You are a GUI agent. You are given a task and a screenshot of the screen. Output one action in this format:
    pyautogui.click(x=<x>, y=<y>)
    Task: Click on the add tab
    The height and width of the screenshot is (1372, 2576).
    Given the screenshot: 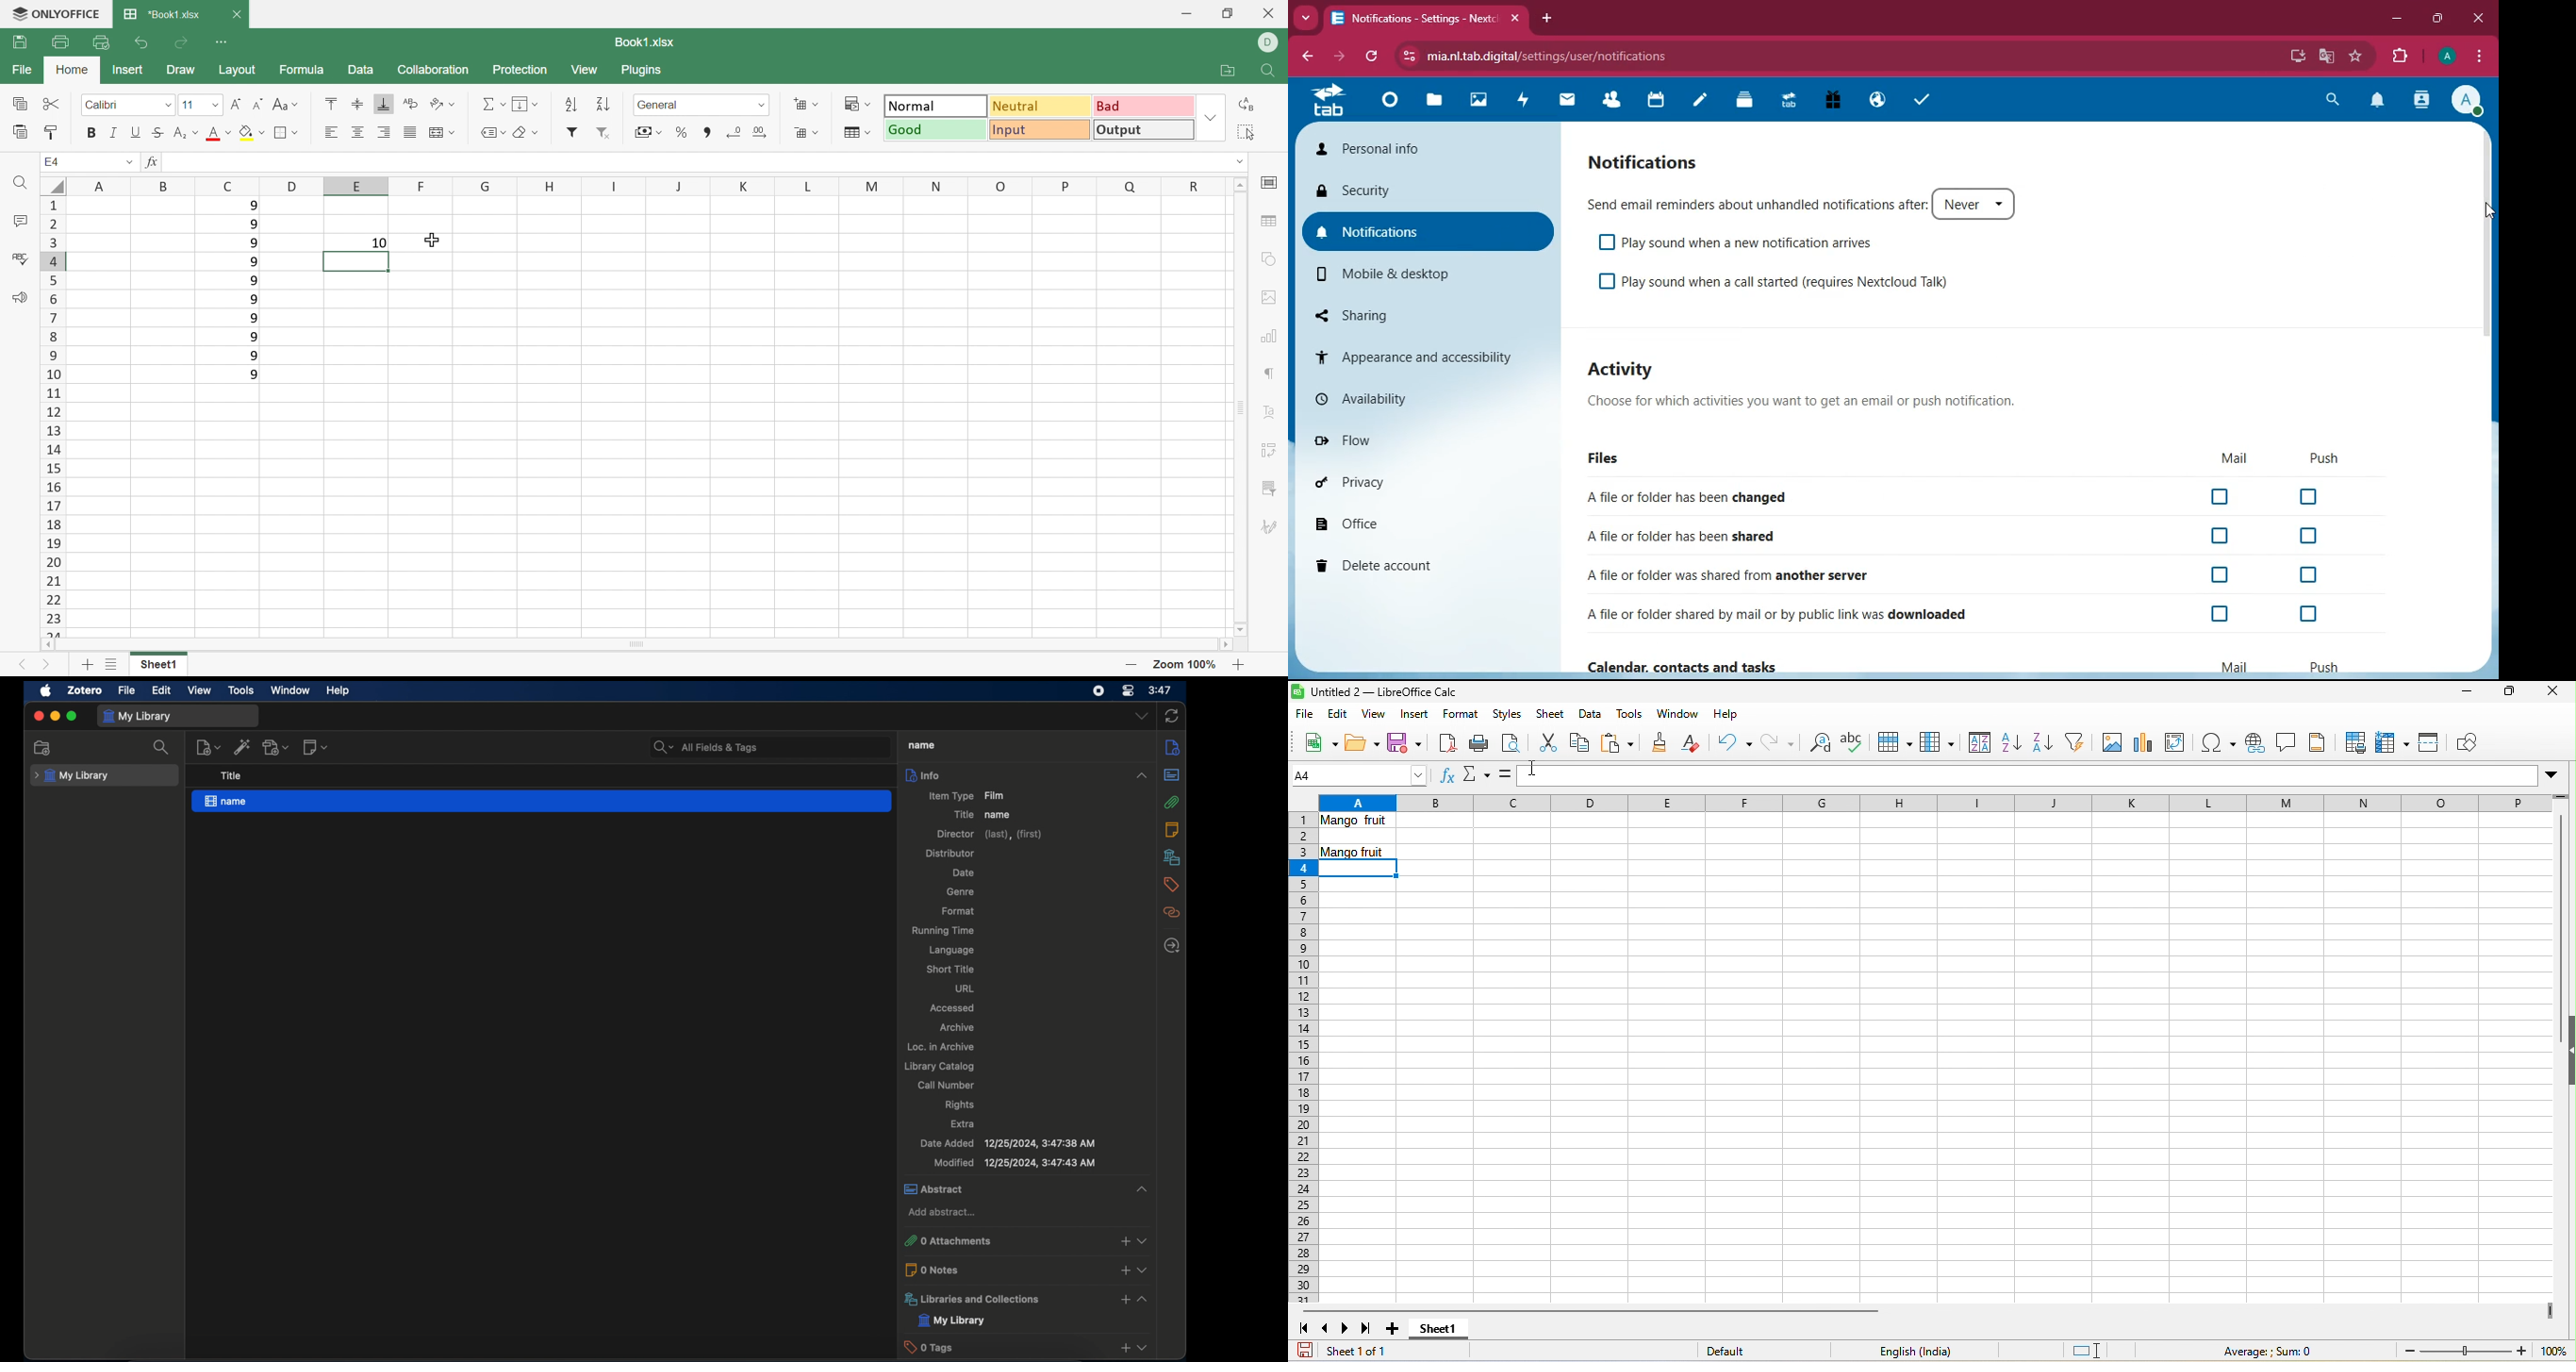 What is the action you would take?
    pyautogui.click(x=1549, y=20)
    